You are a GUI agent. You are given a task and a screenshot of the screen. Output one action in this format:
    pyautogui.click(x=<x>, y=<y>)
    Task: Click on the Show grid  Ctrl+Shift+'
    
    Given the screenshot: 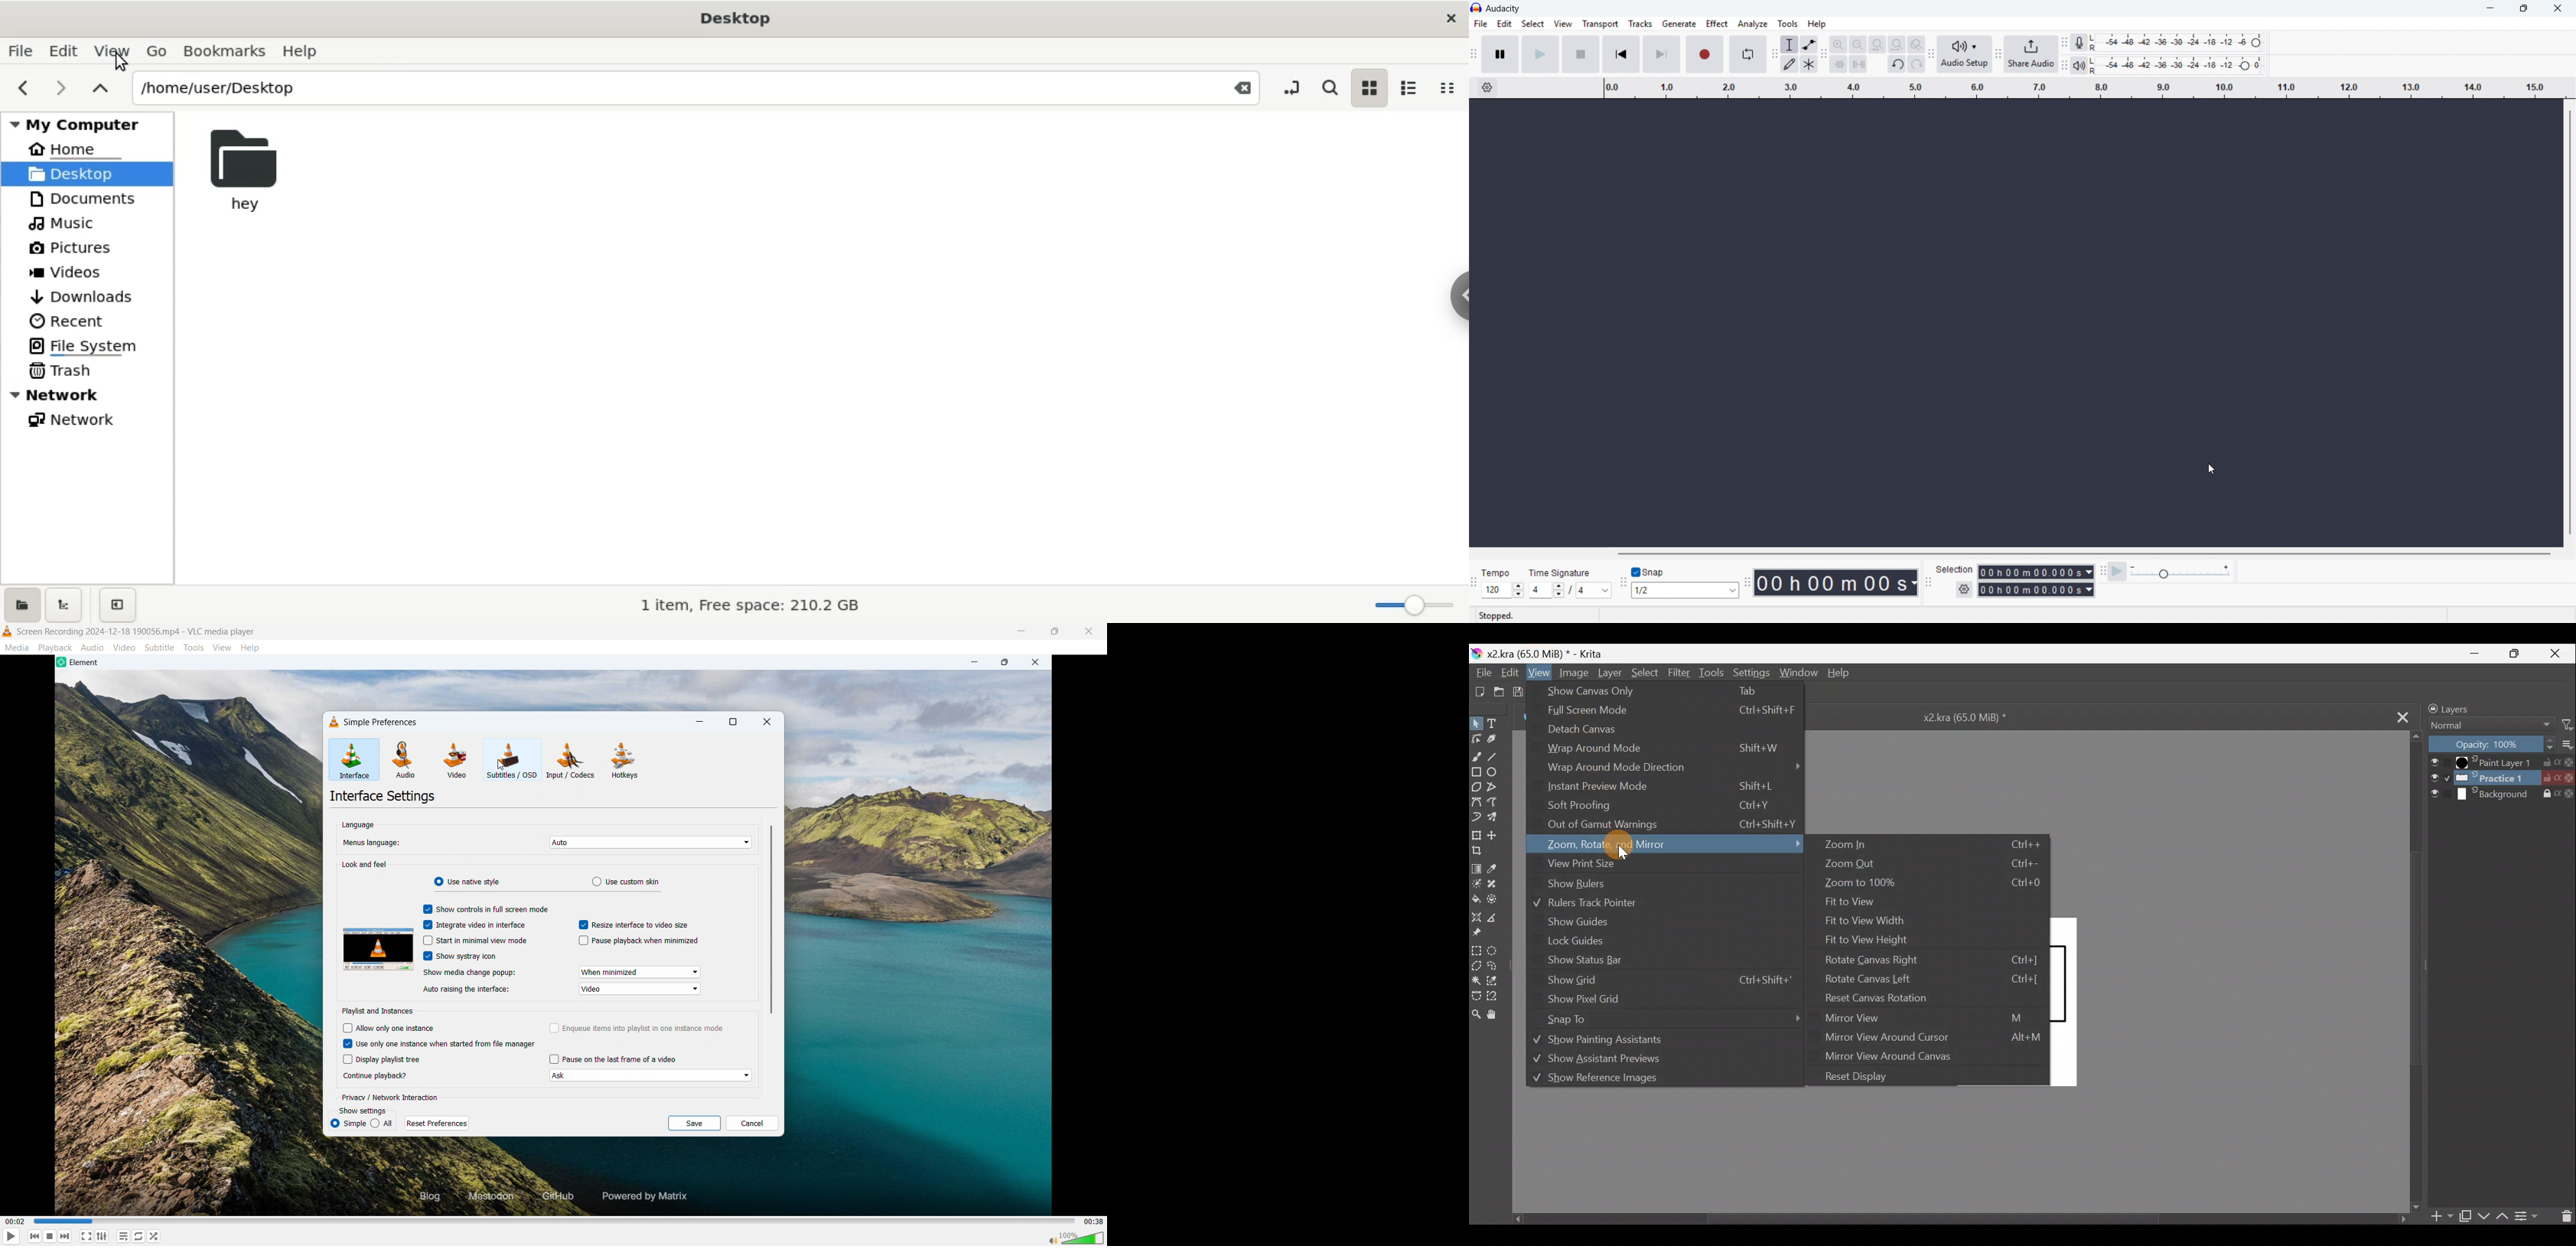 What is the action you would take?
    pyautogui.click(x=1671, y=980)
    